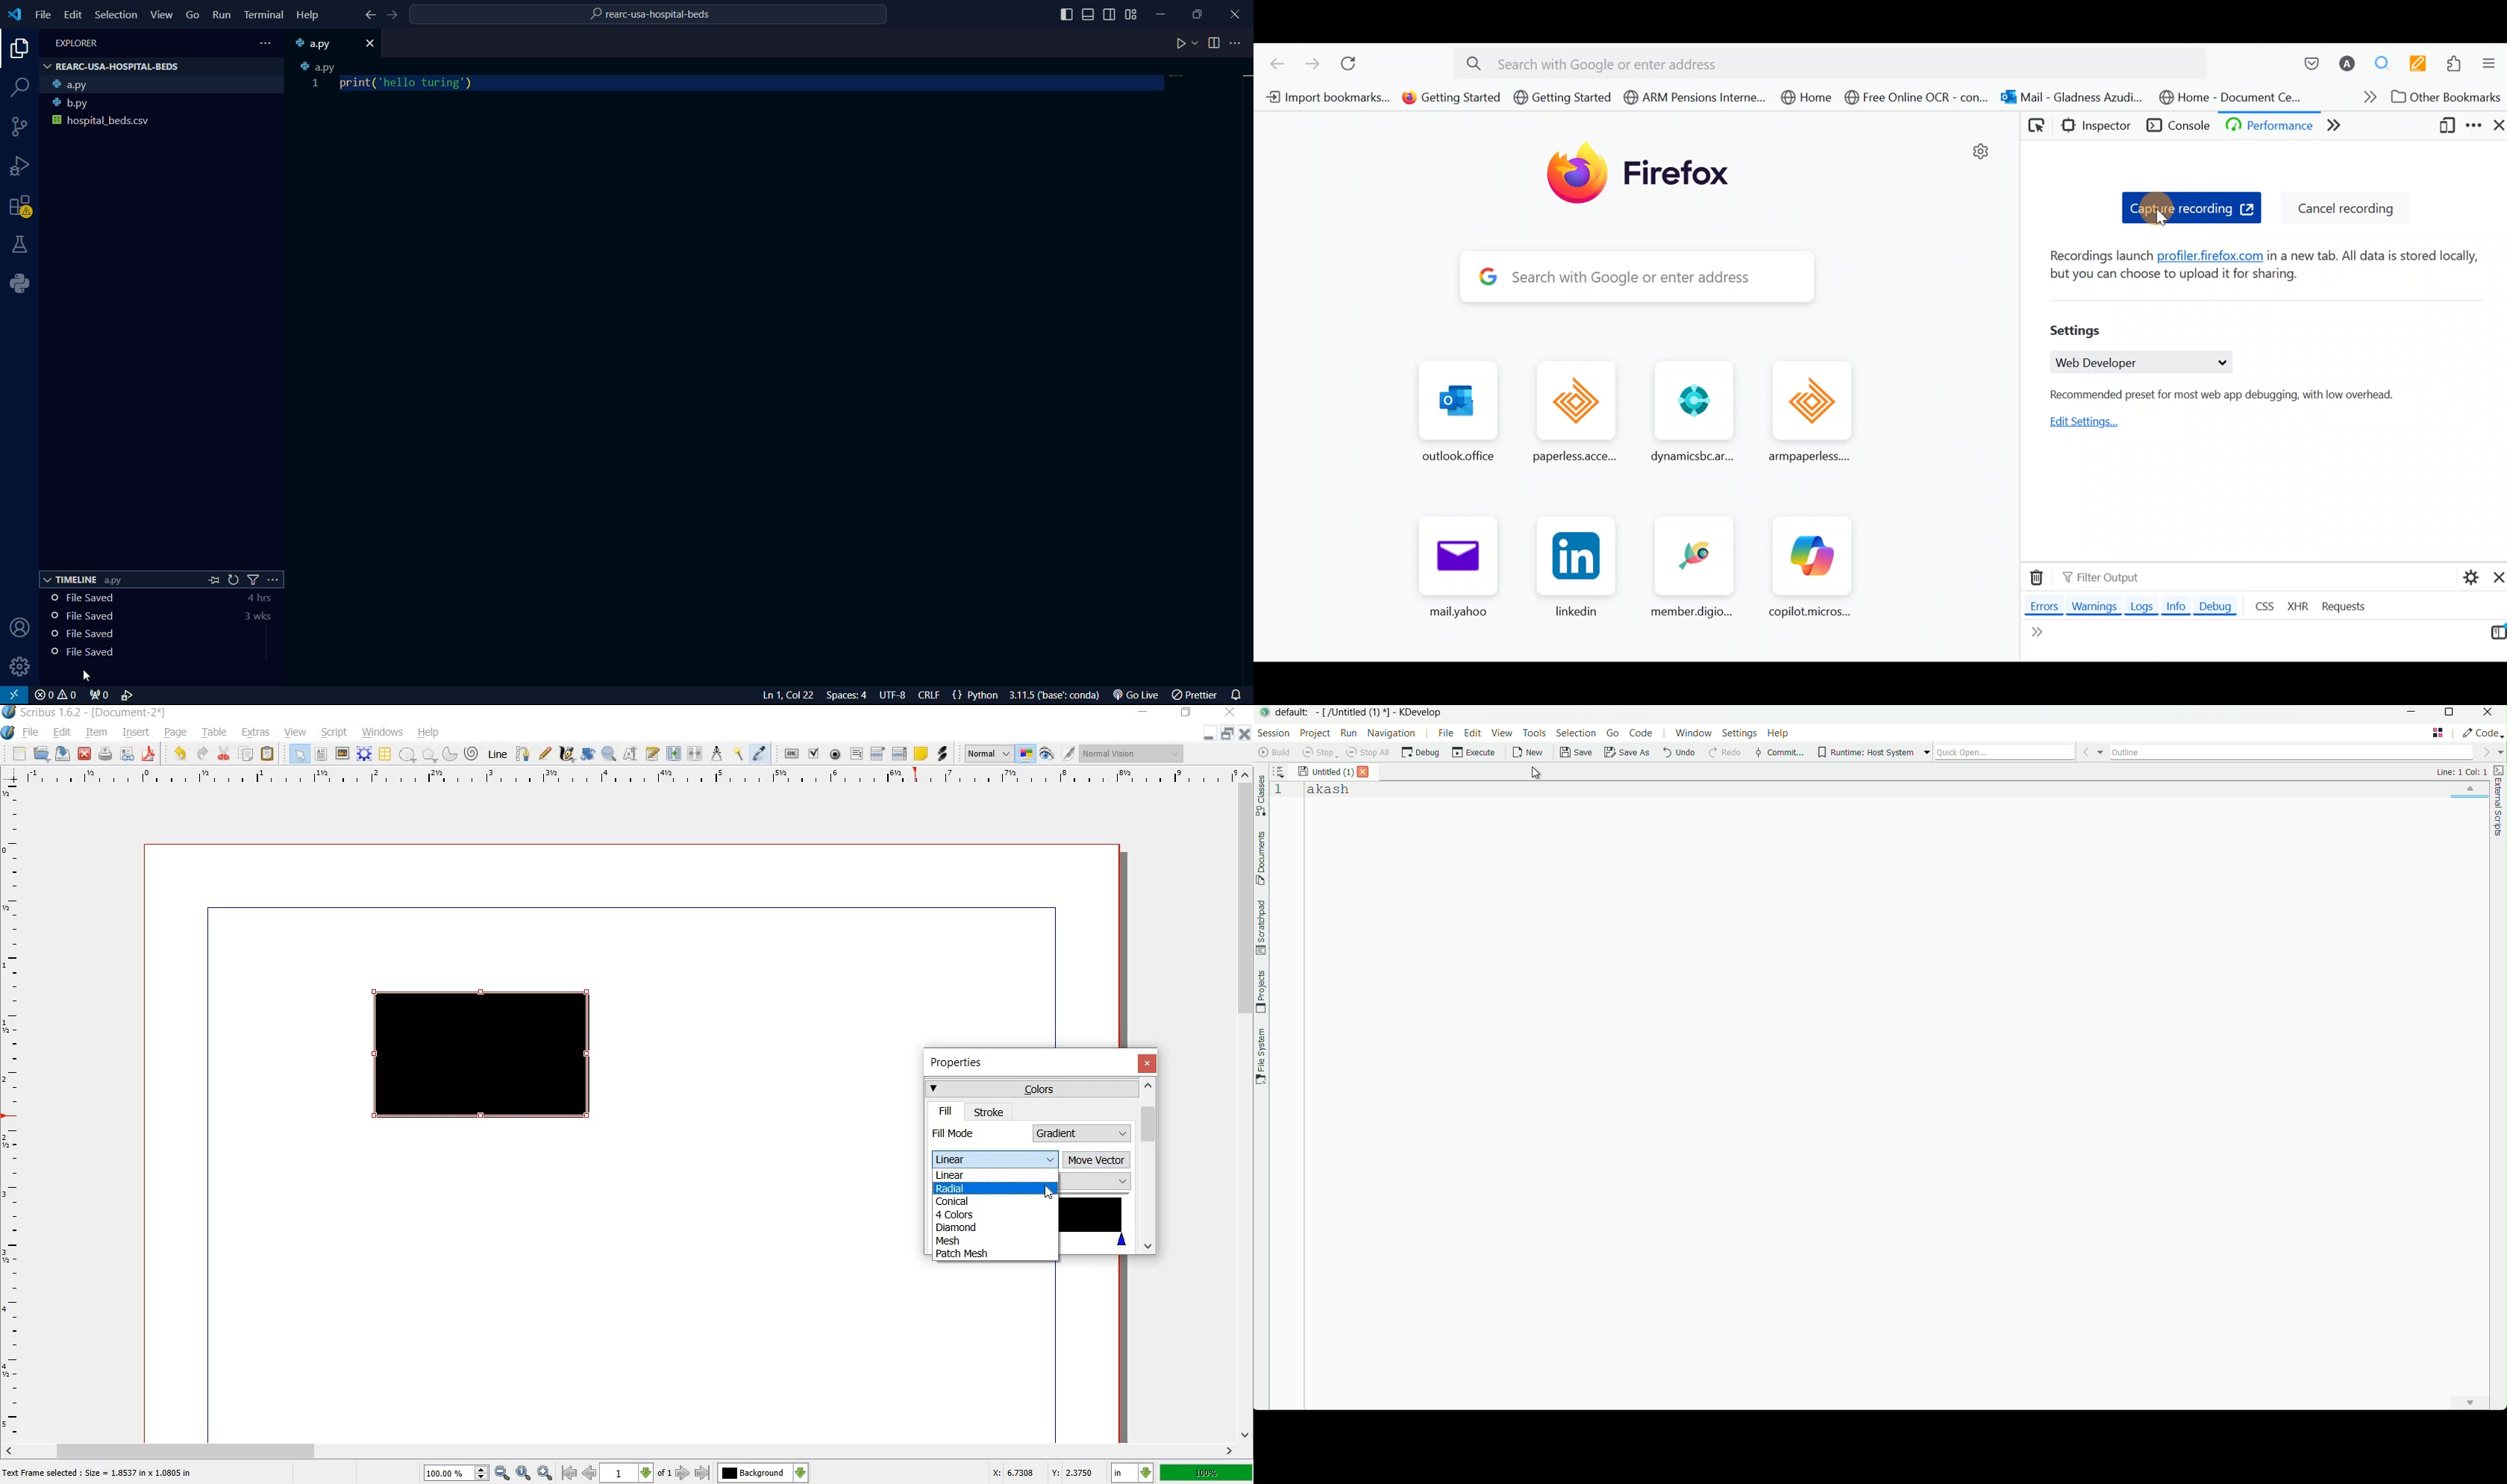 The image size is (2520, 1484). I want to click on ruler, so click(13, 1111).